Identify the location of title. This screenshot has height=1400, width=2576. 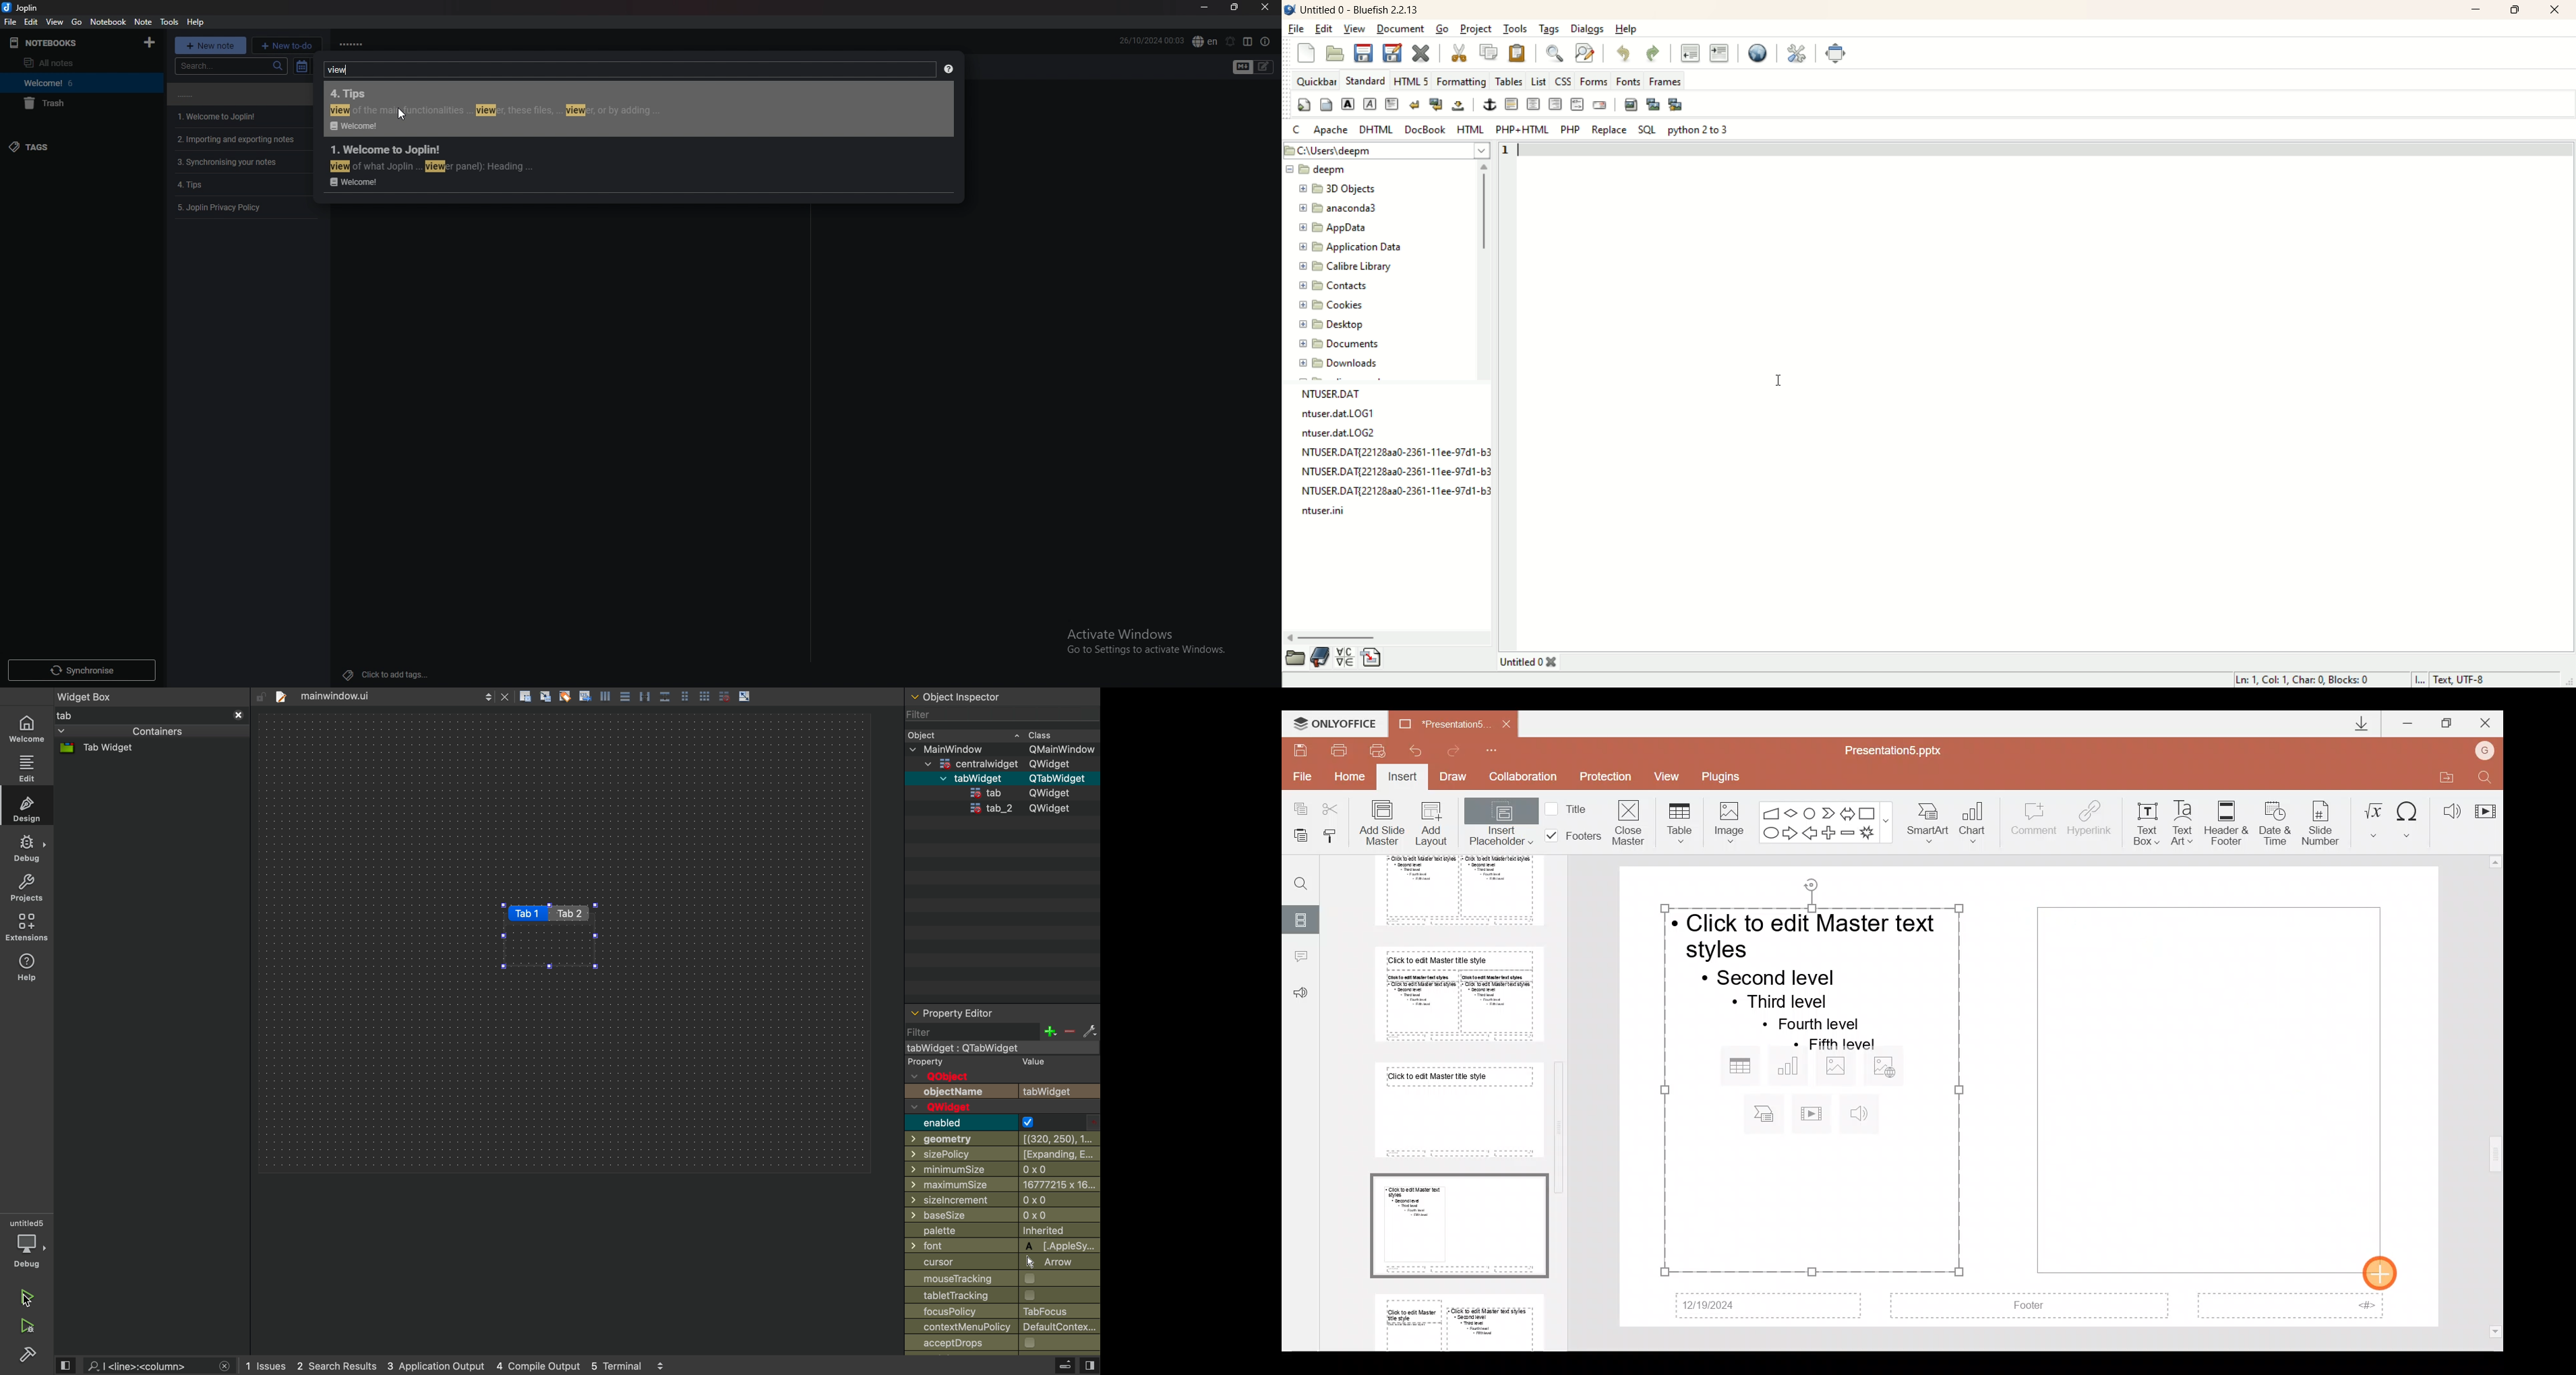
(1360, 8).